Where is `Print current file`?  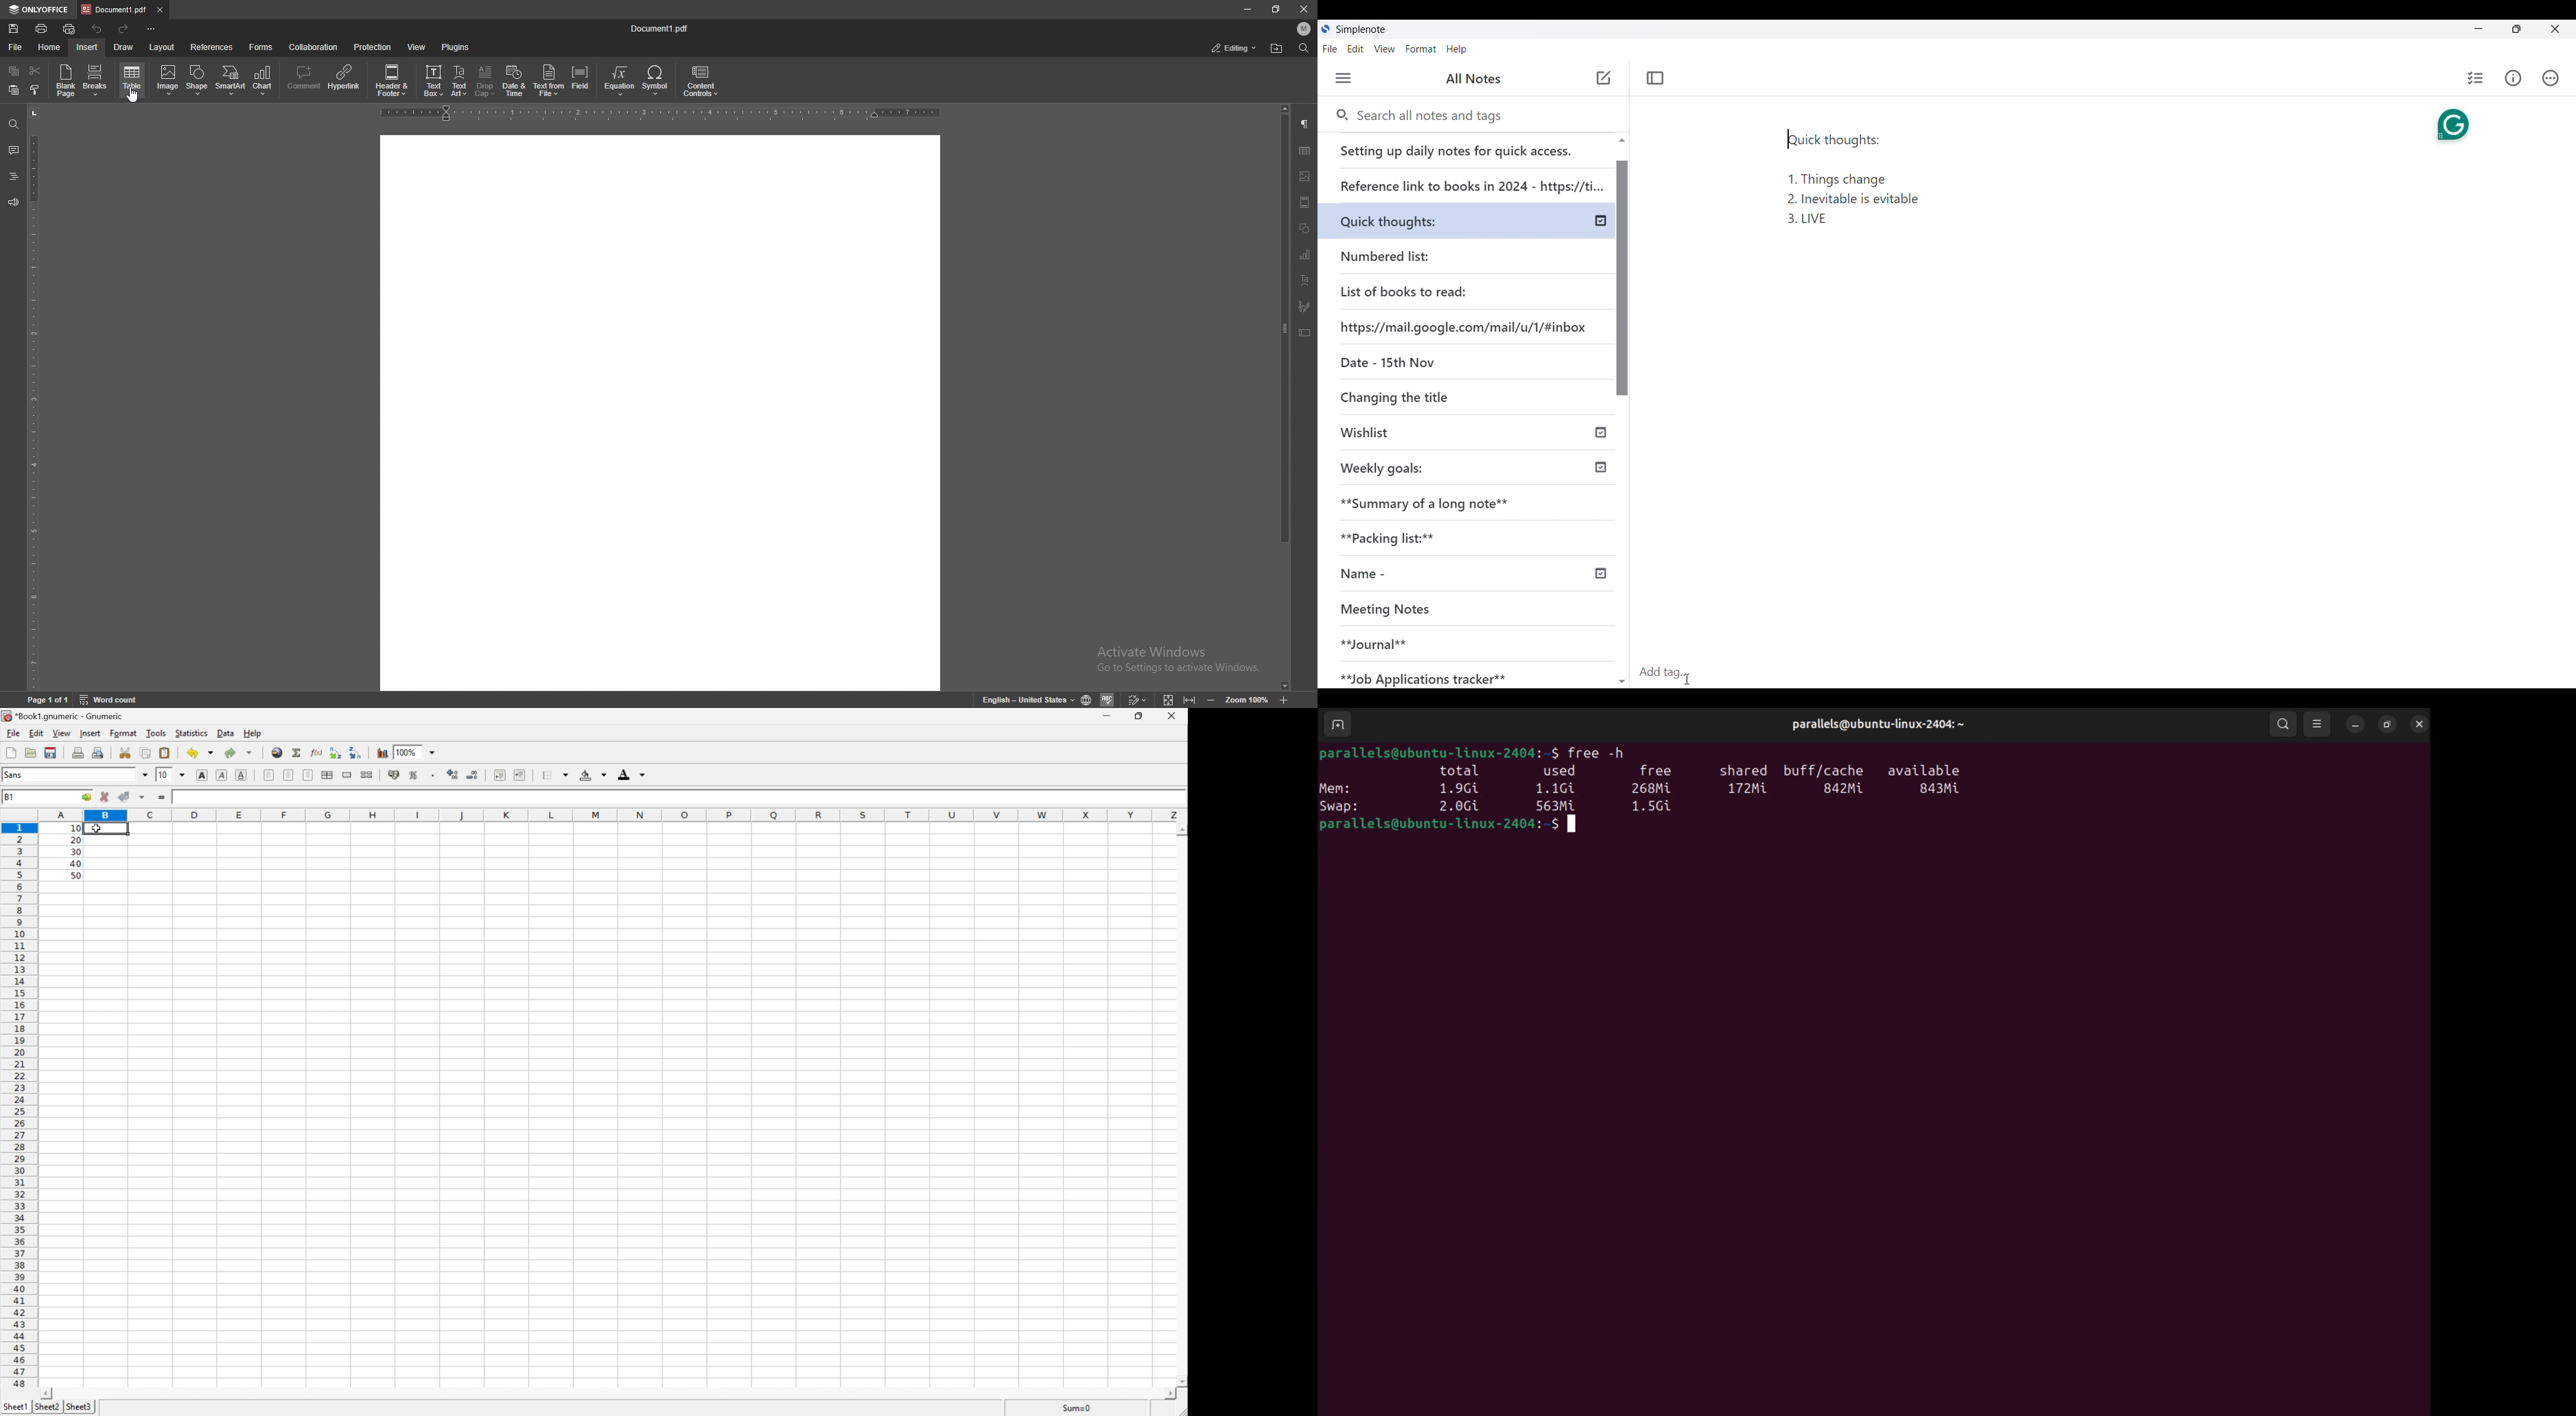
Print current file is located at coordinates (78, 753).